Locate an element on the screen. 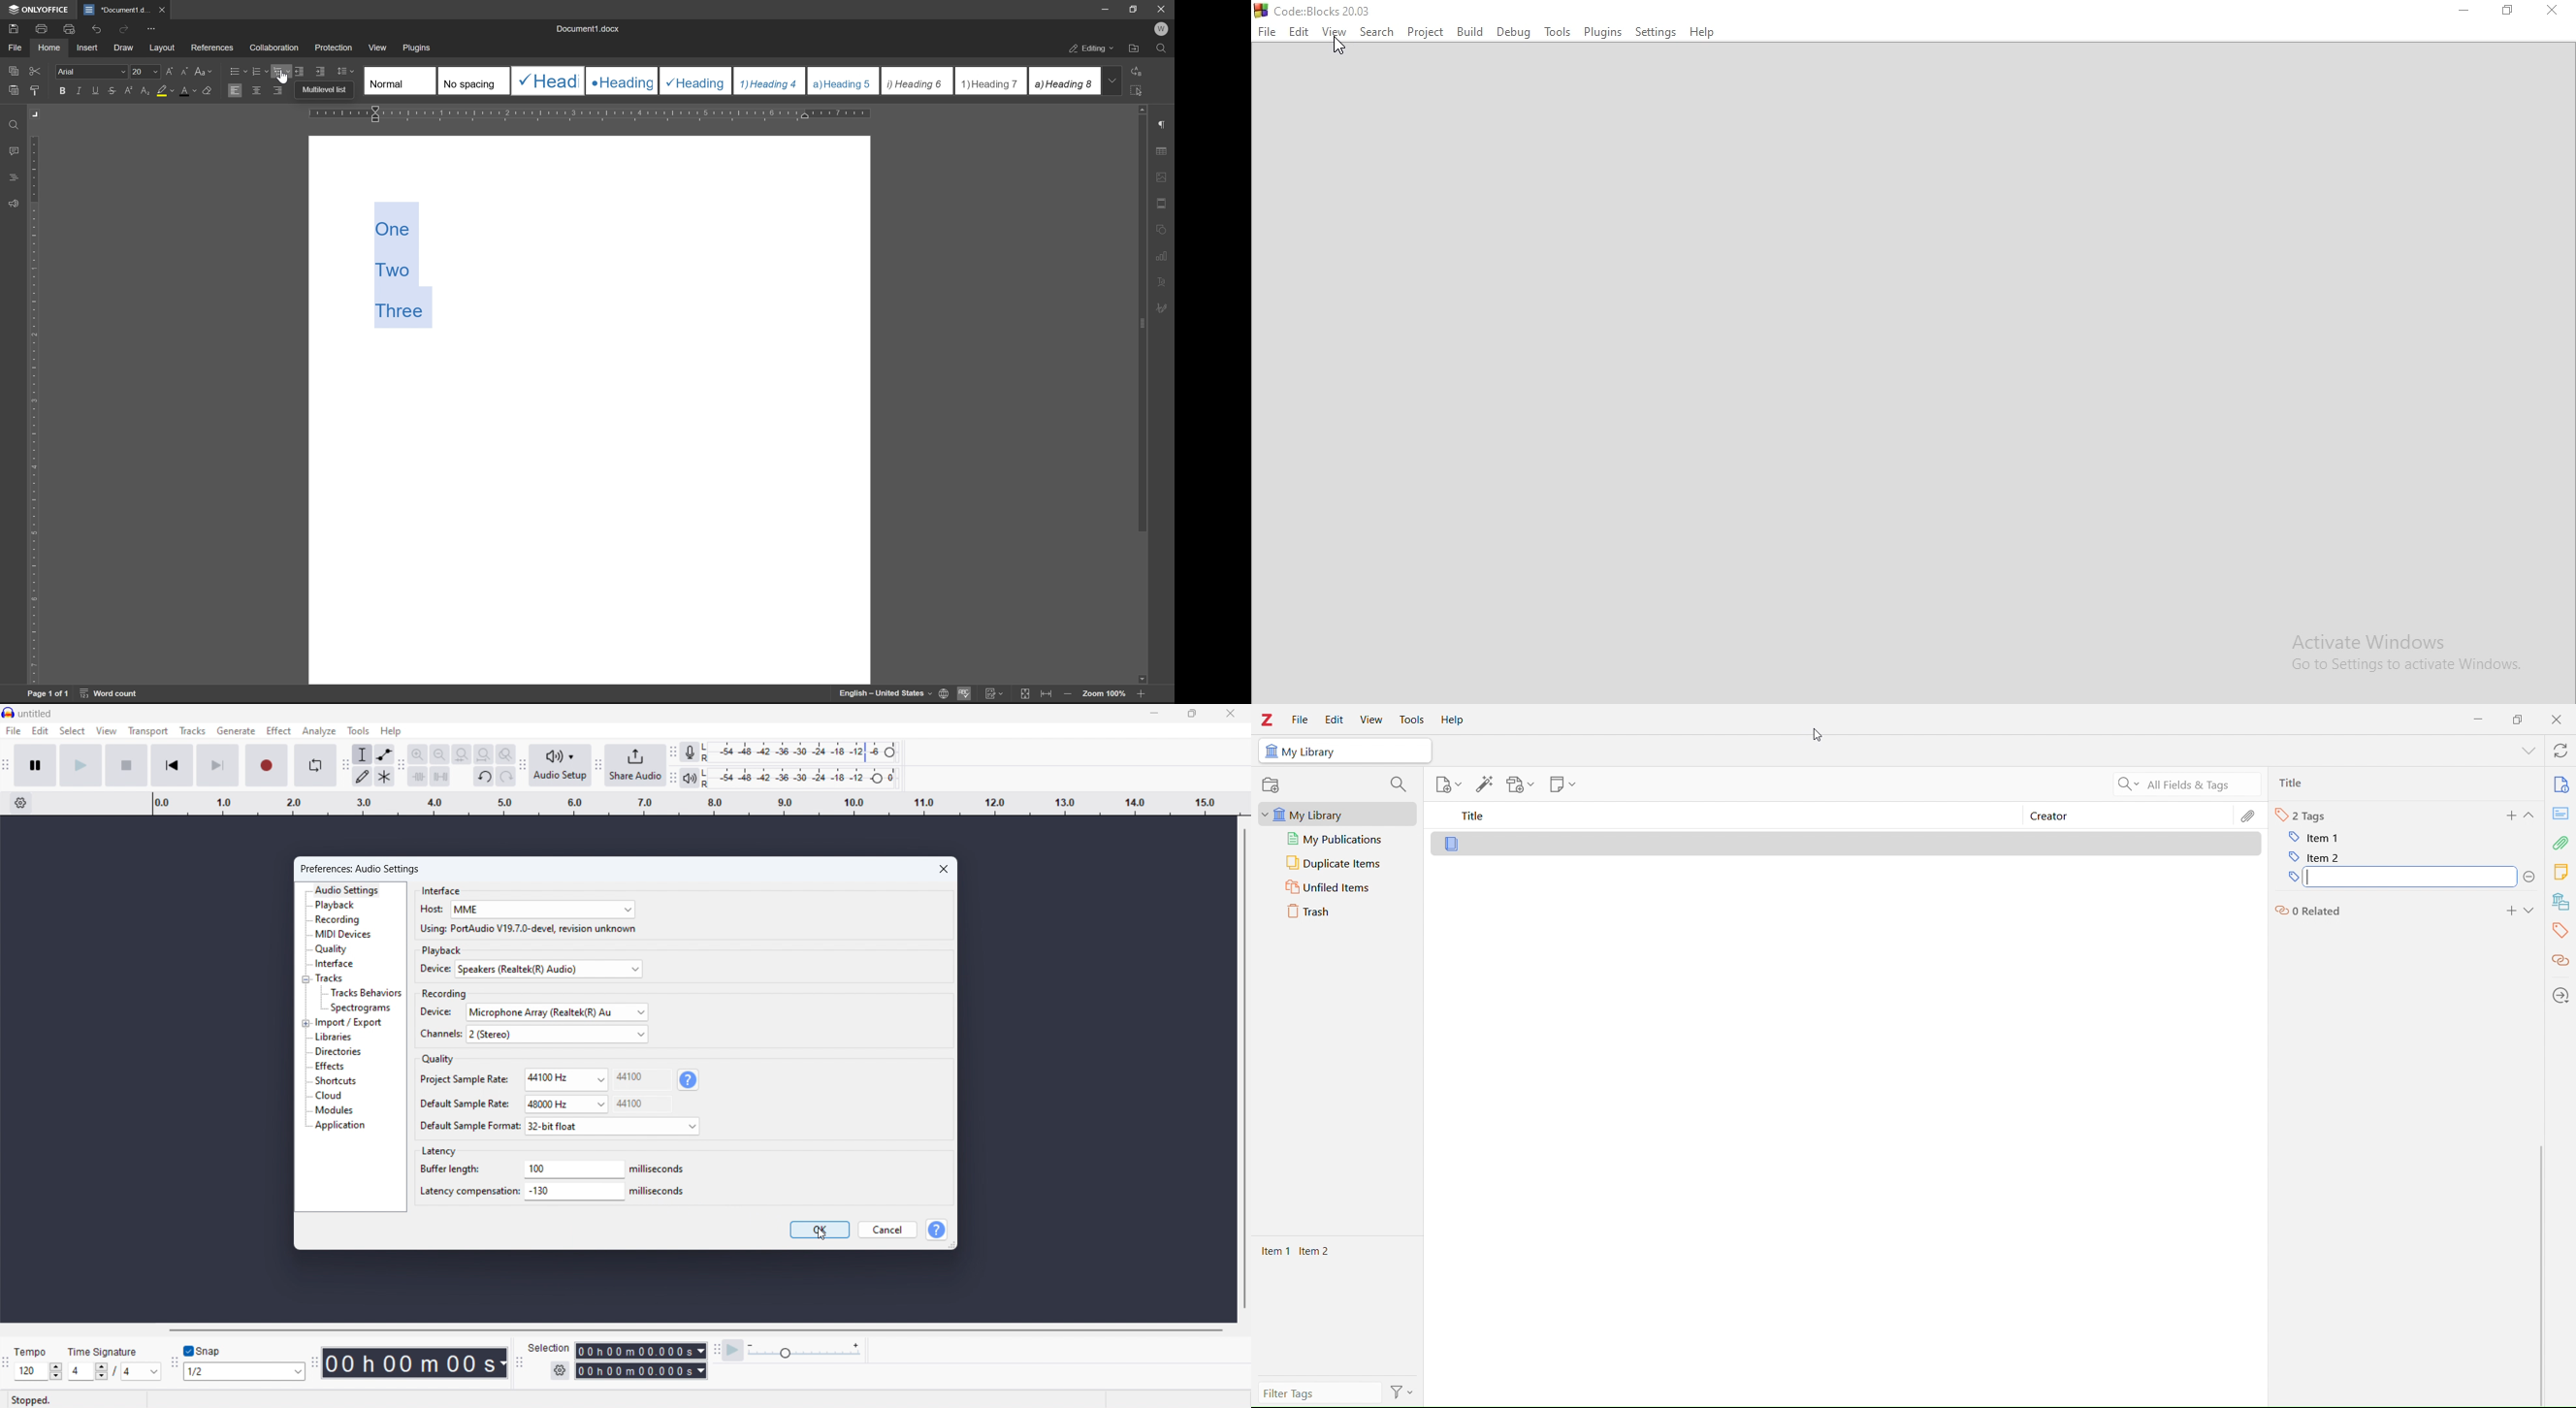 This screenshot has width=2576, height=1428. modules is located at coordinates (334, 1111).